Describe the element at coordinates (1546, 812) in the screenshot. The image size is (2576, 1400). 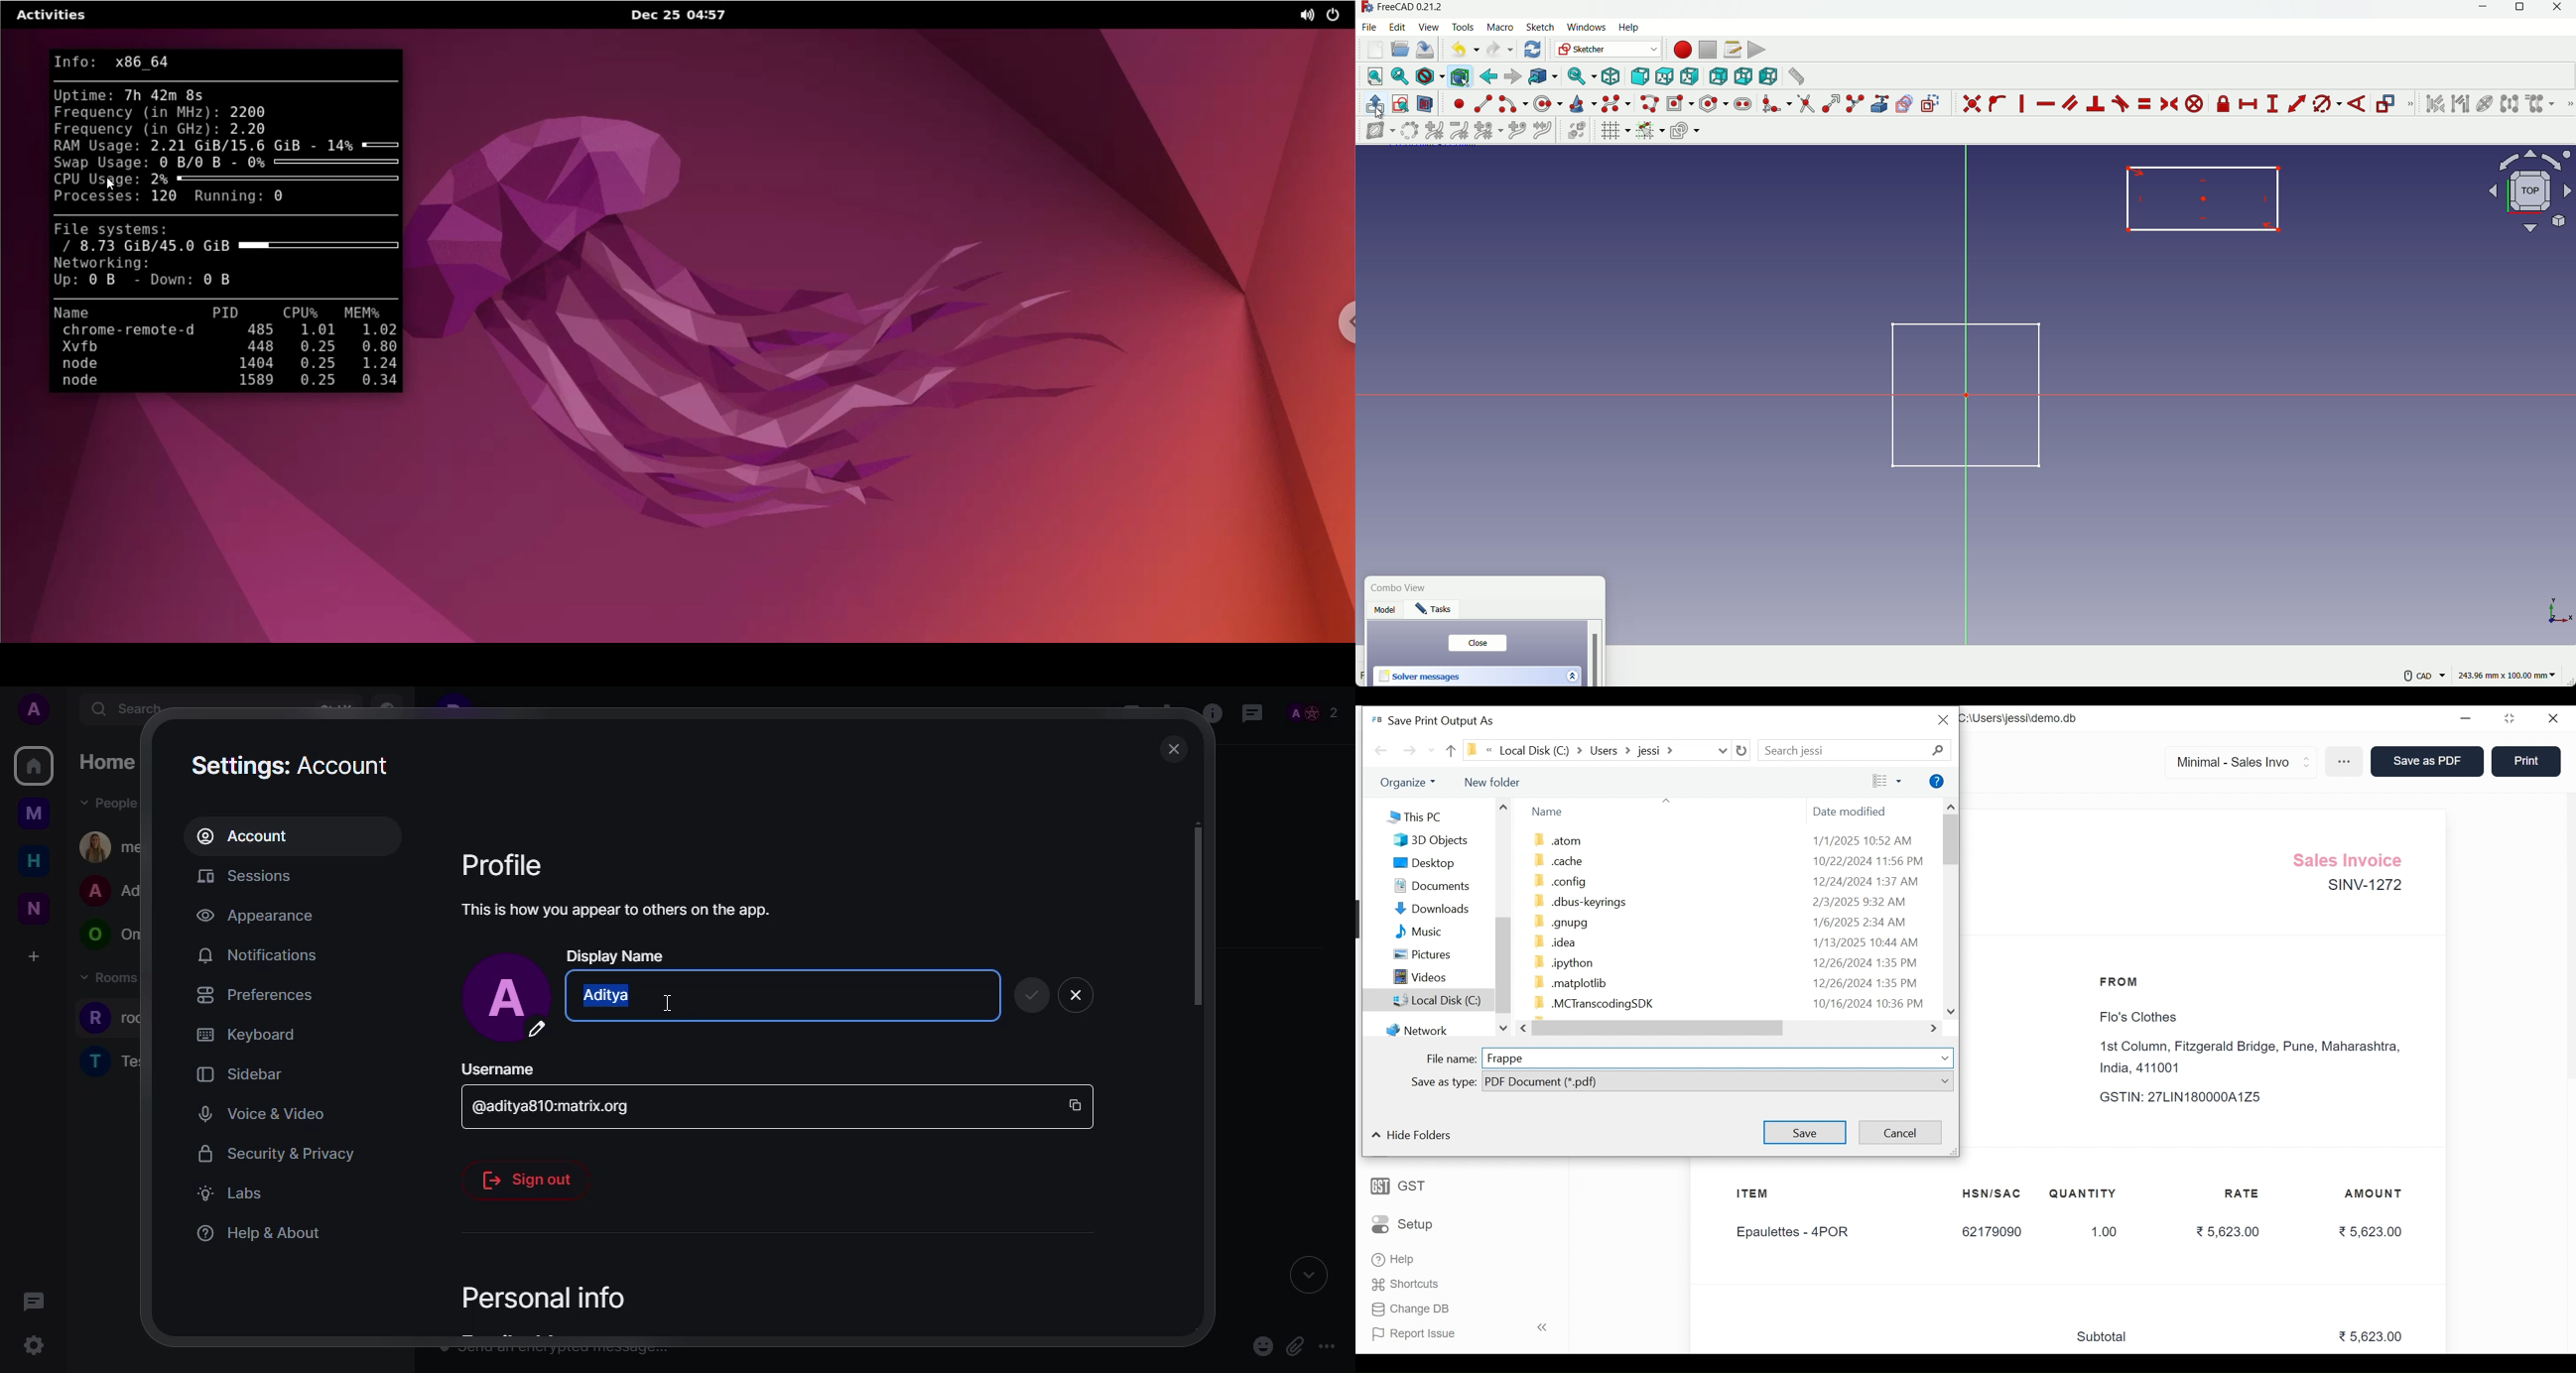
I see `Name` at that location.